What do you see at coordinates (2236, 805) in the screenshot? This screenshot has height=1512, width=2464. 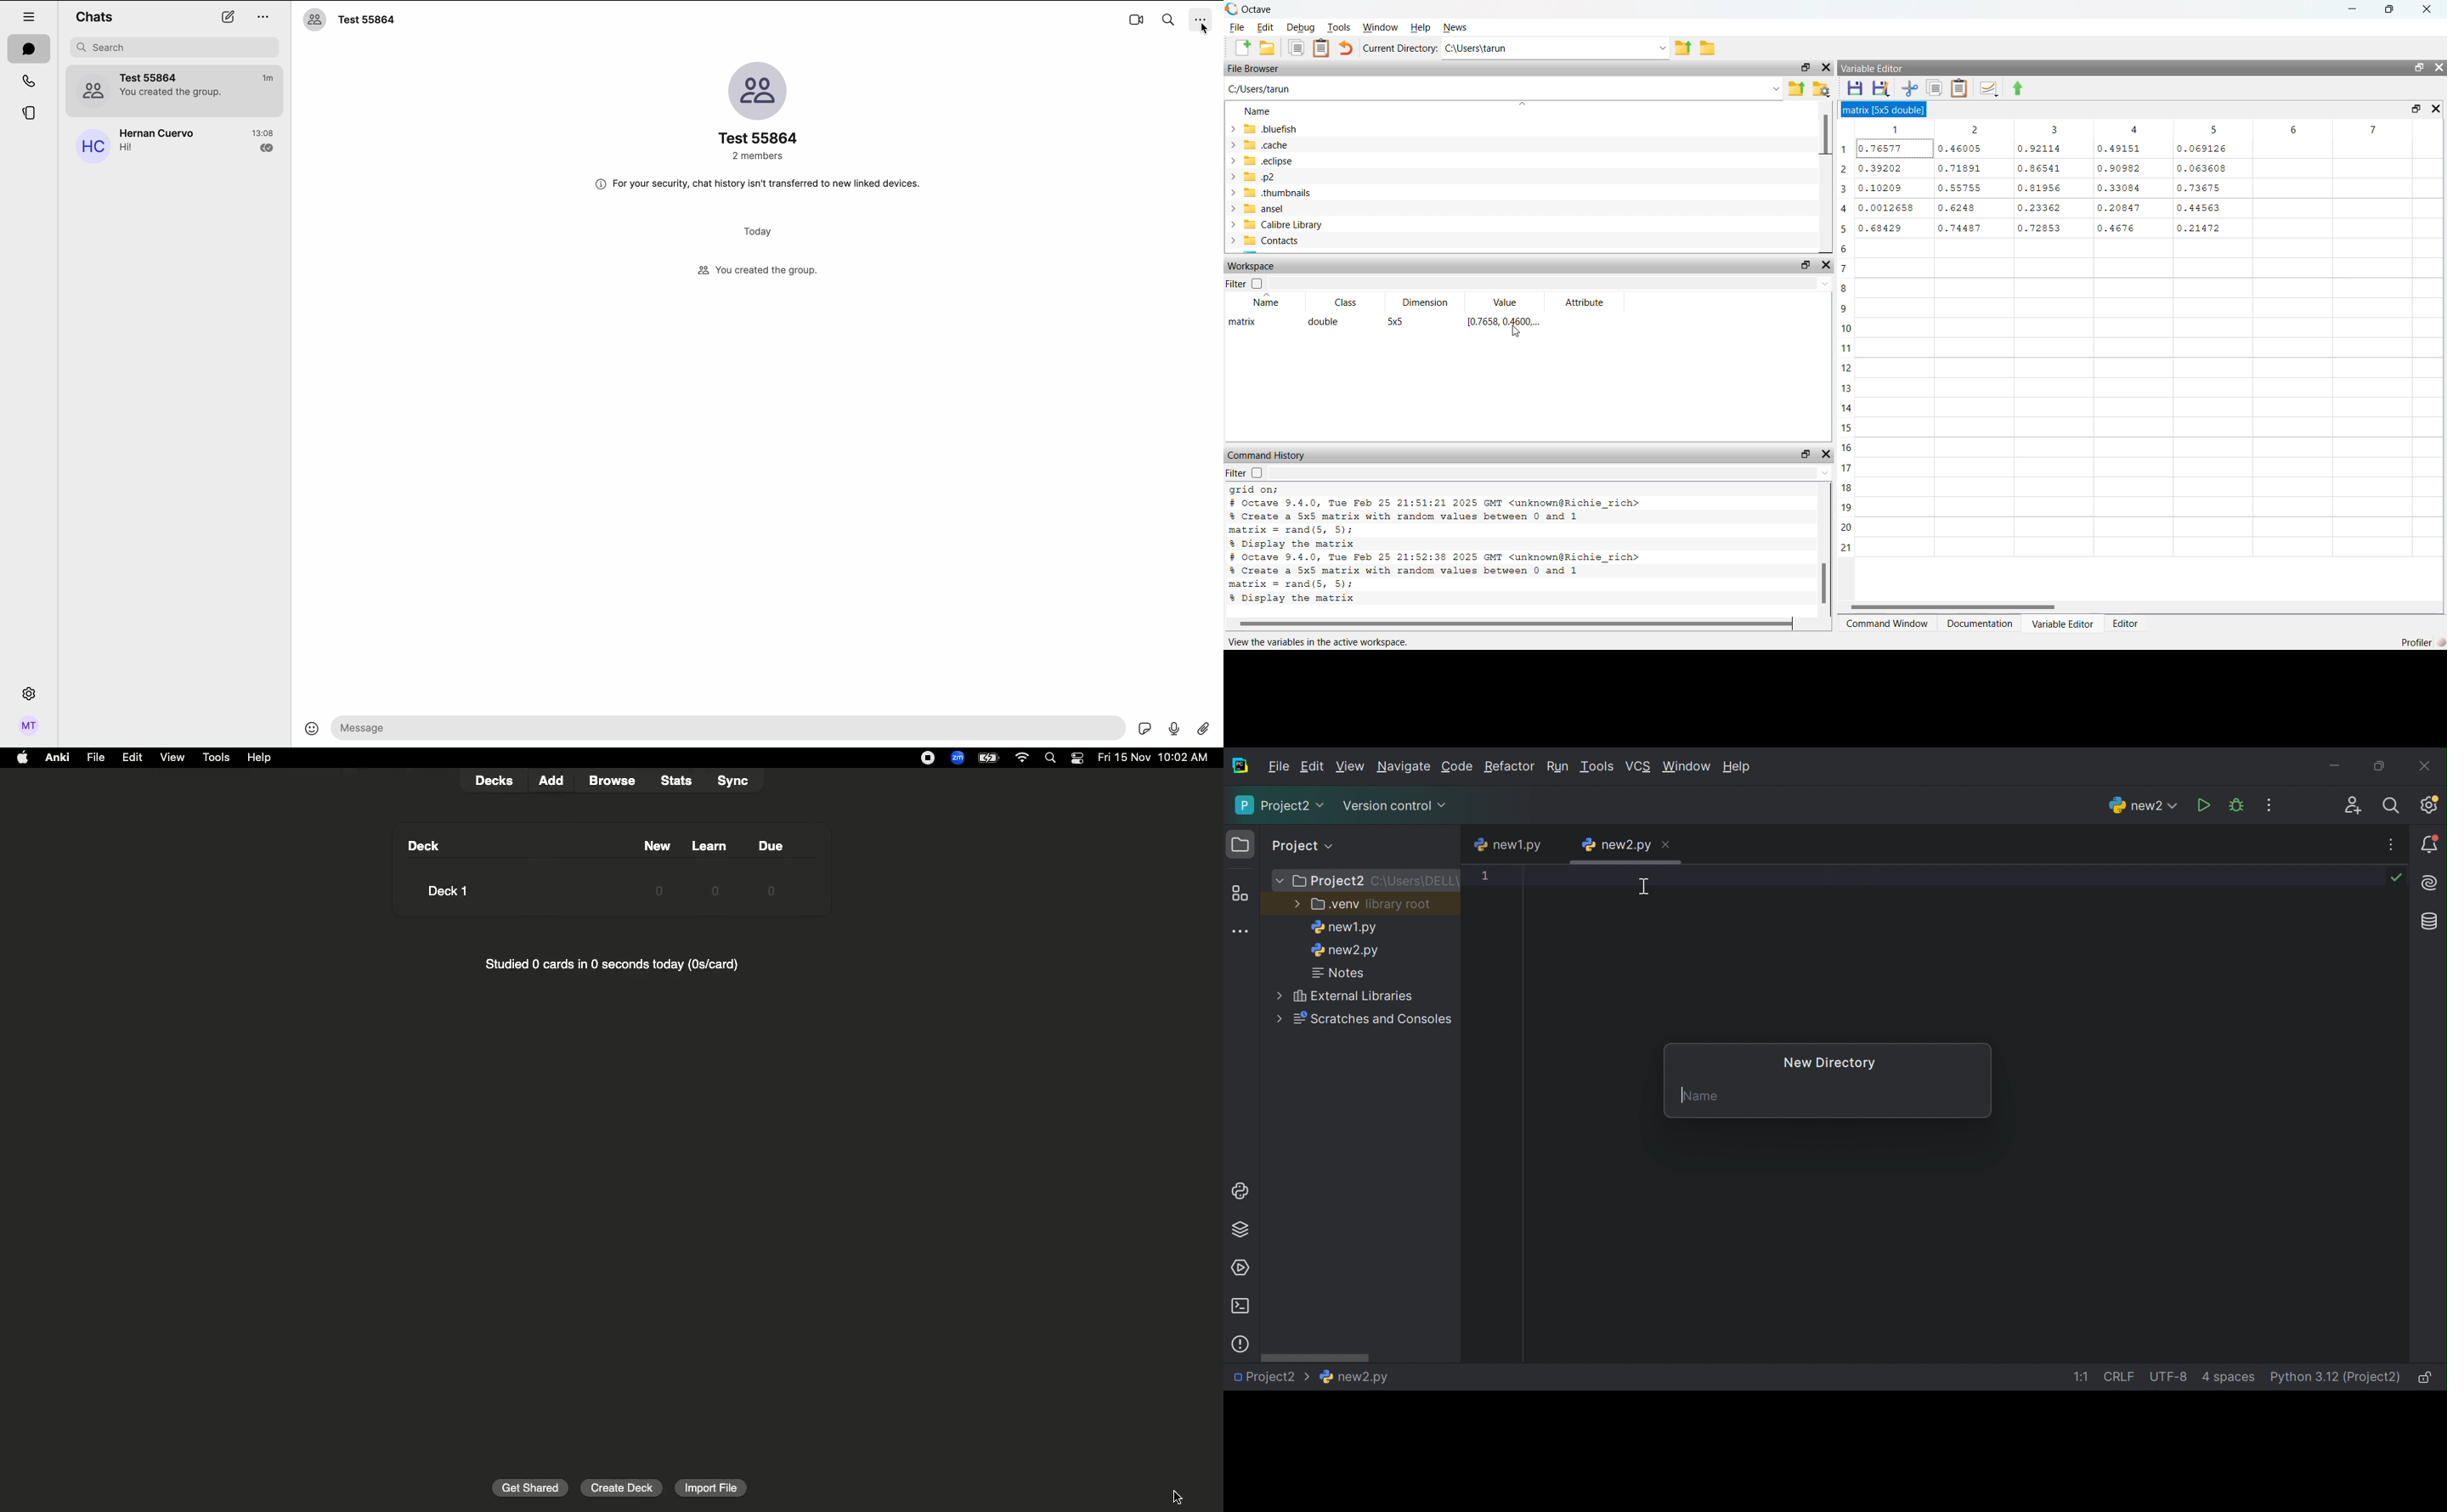 I see `Debug` at bounding box center [2236, 805].